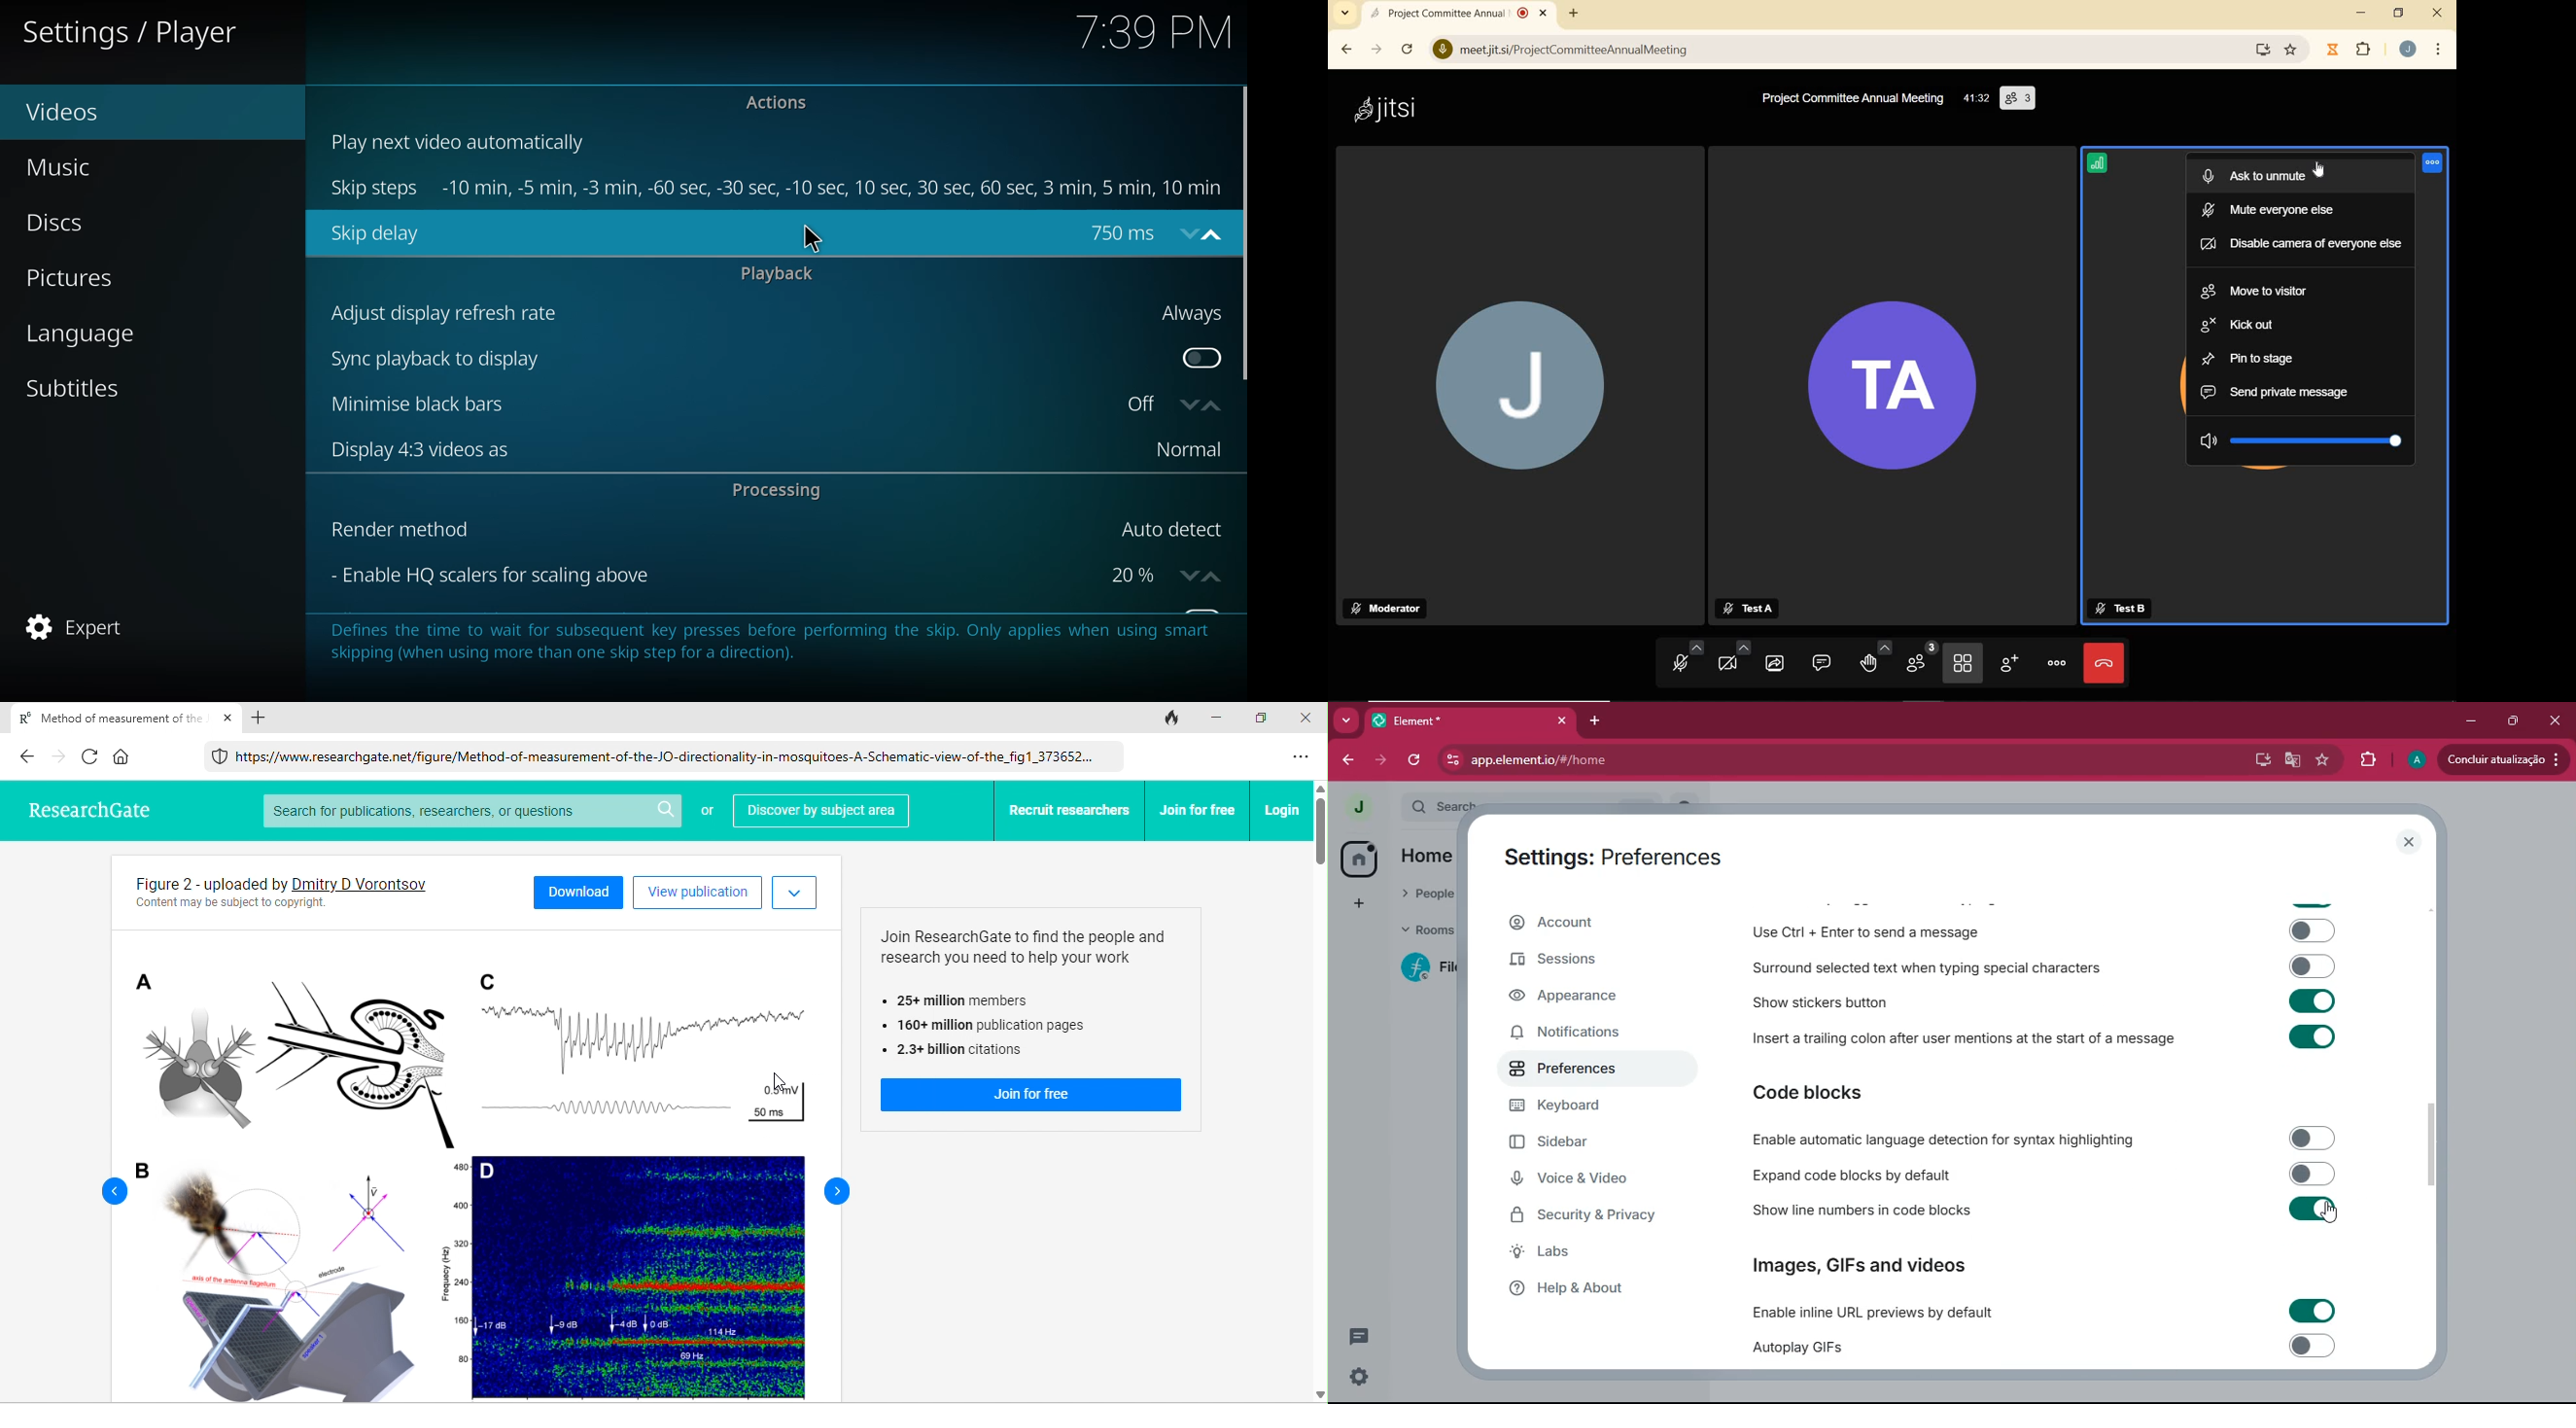 The image size is (2576, 1428). I want to click on Show stickers button, so click(2042, 1001).